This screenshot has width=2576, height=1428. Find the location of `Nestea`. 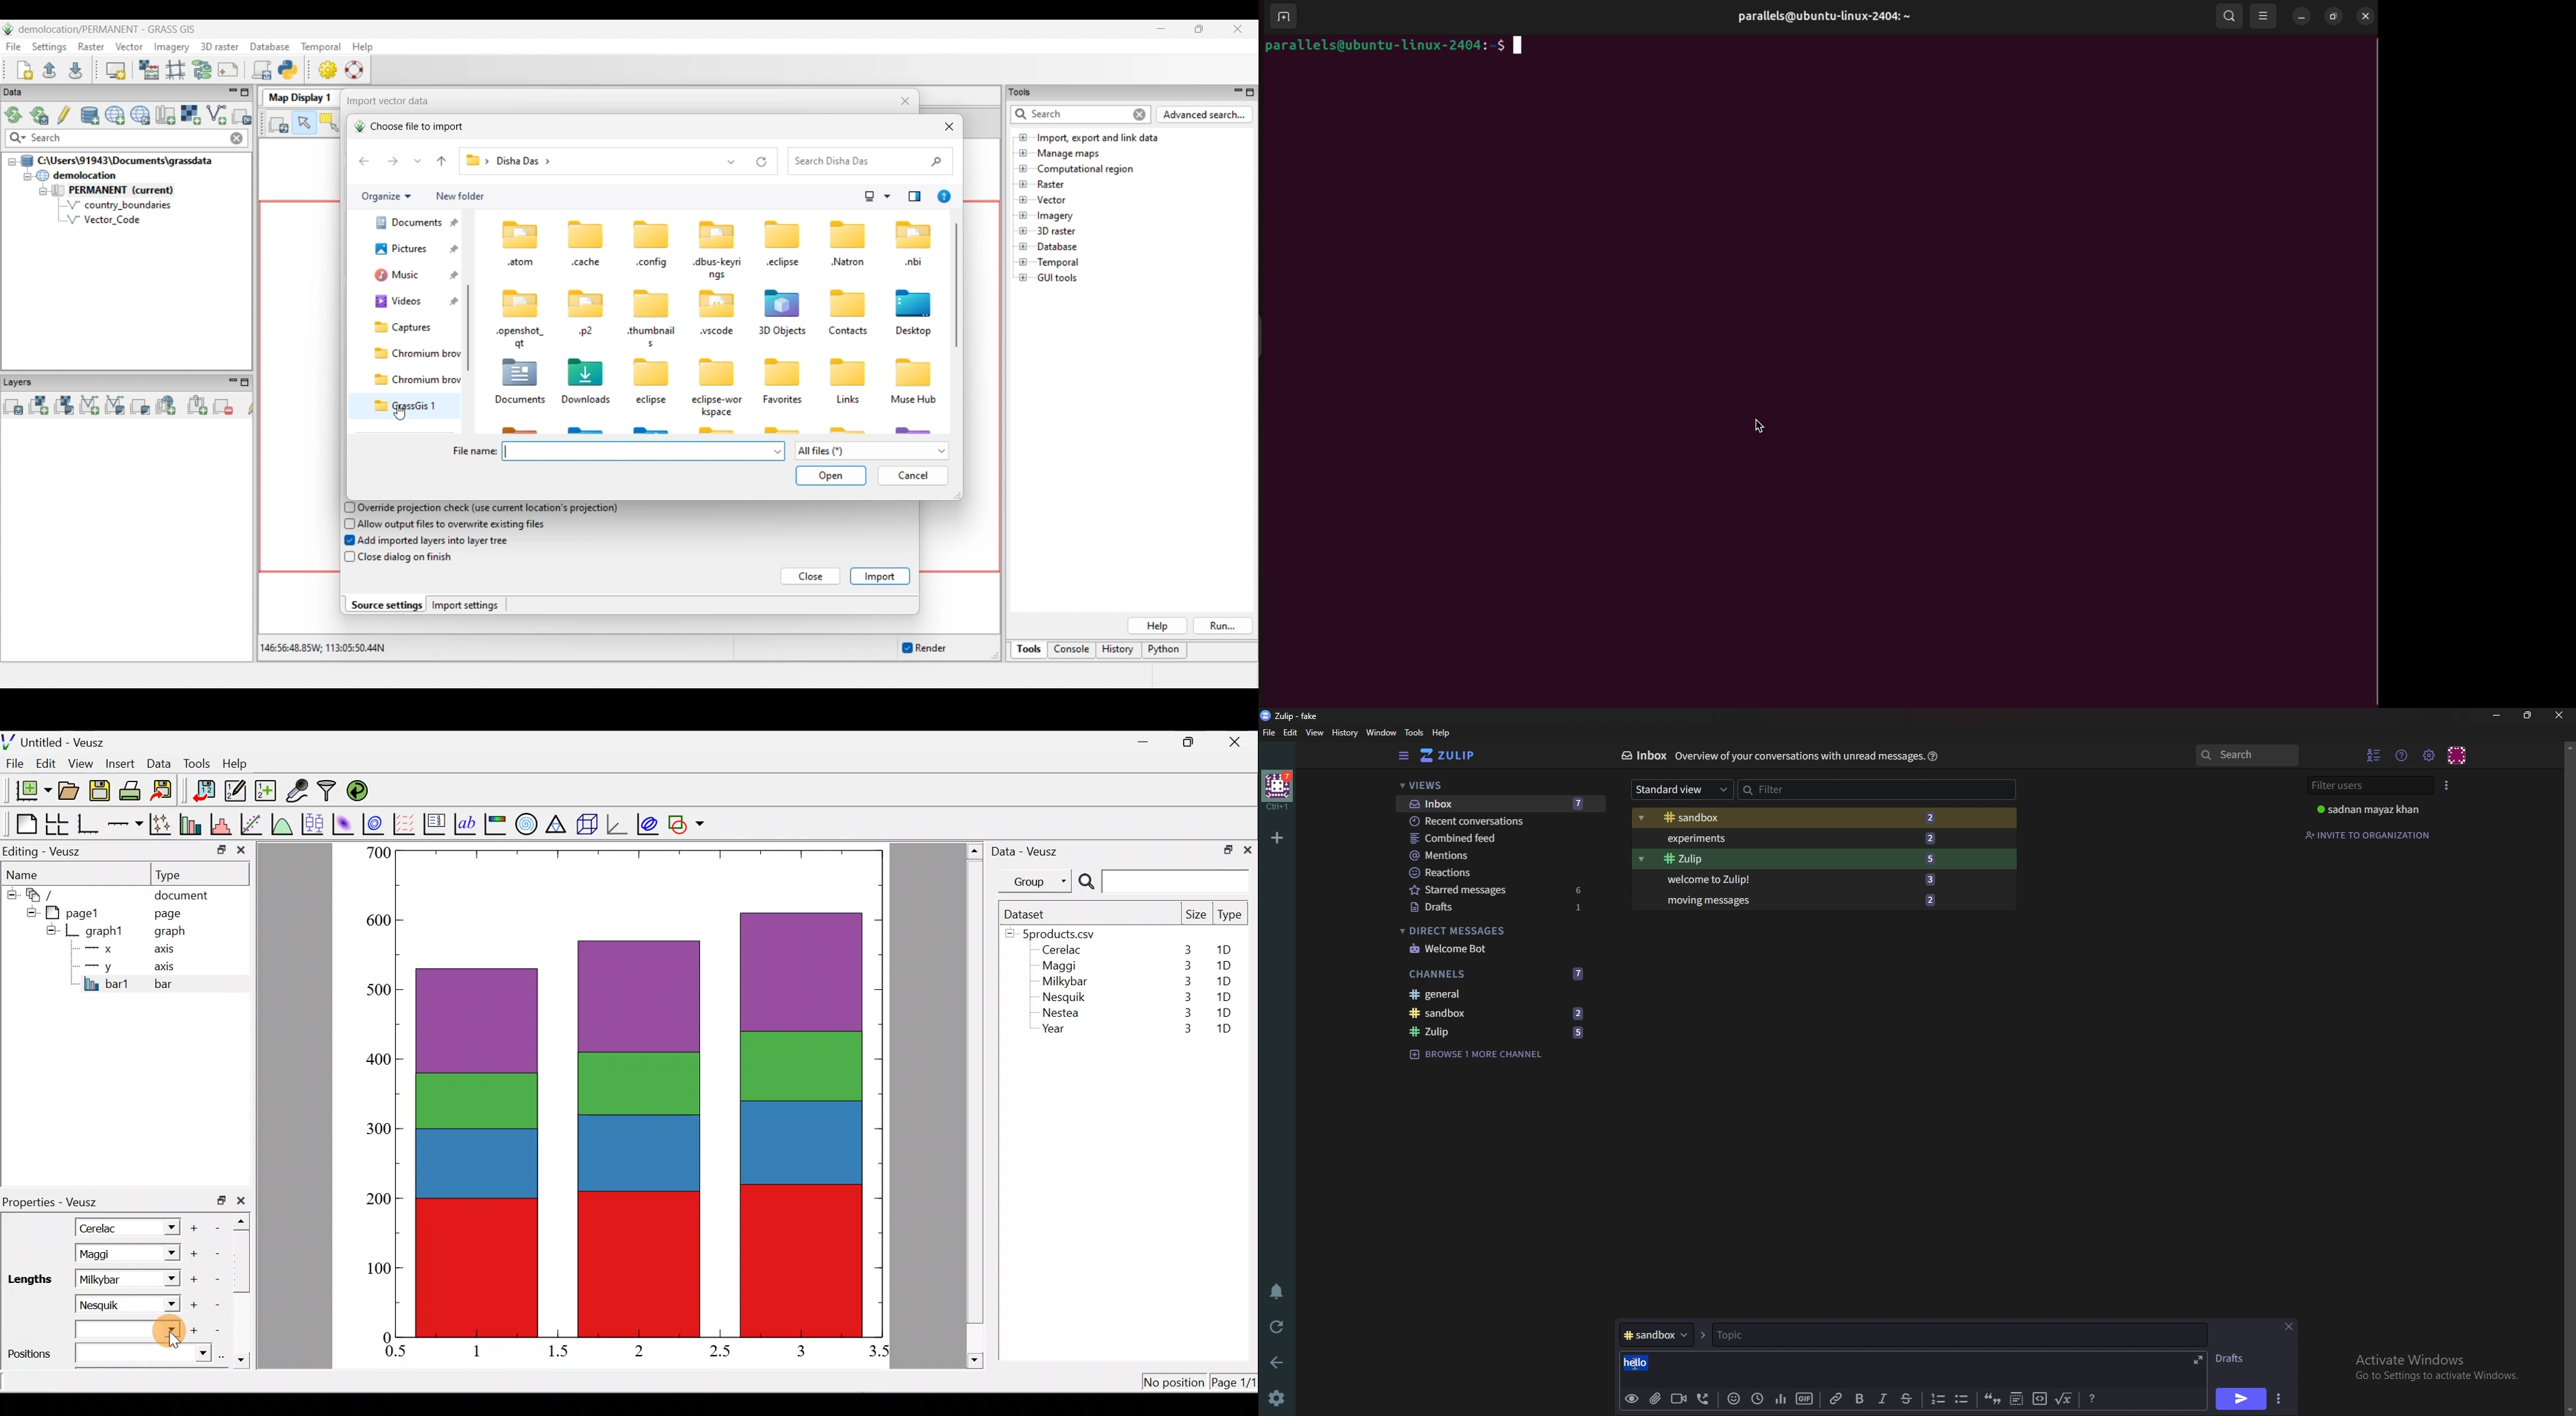

Nestea is located at coordinates (1062, 1013).